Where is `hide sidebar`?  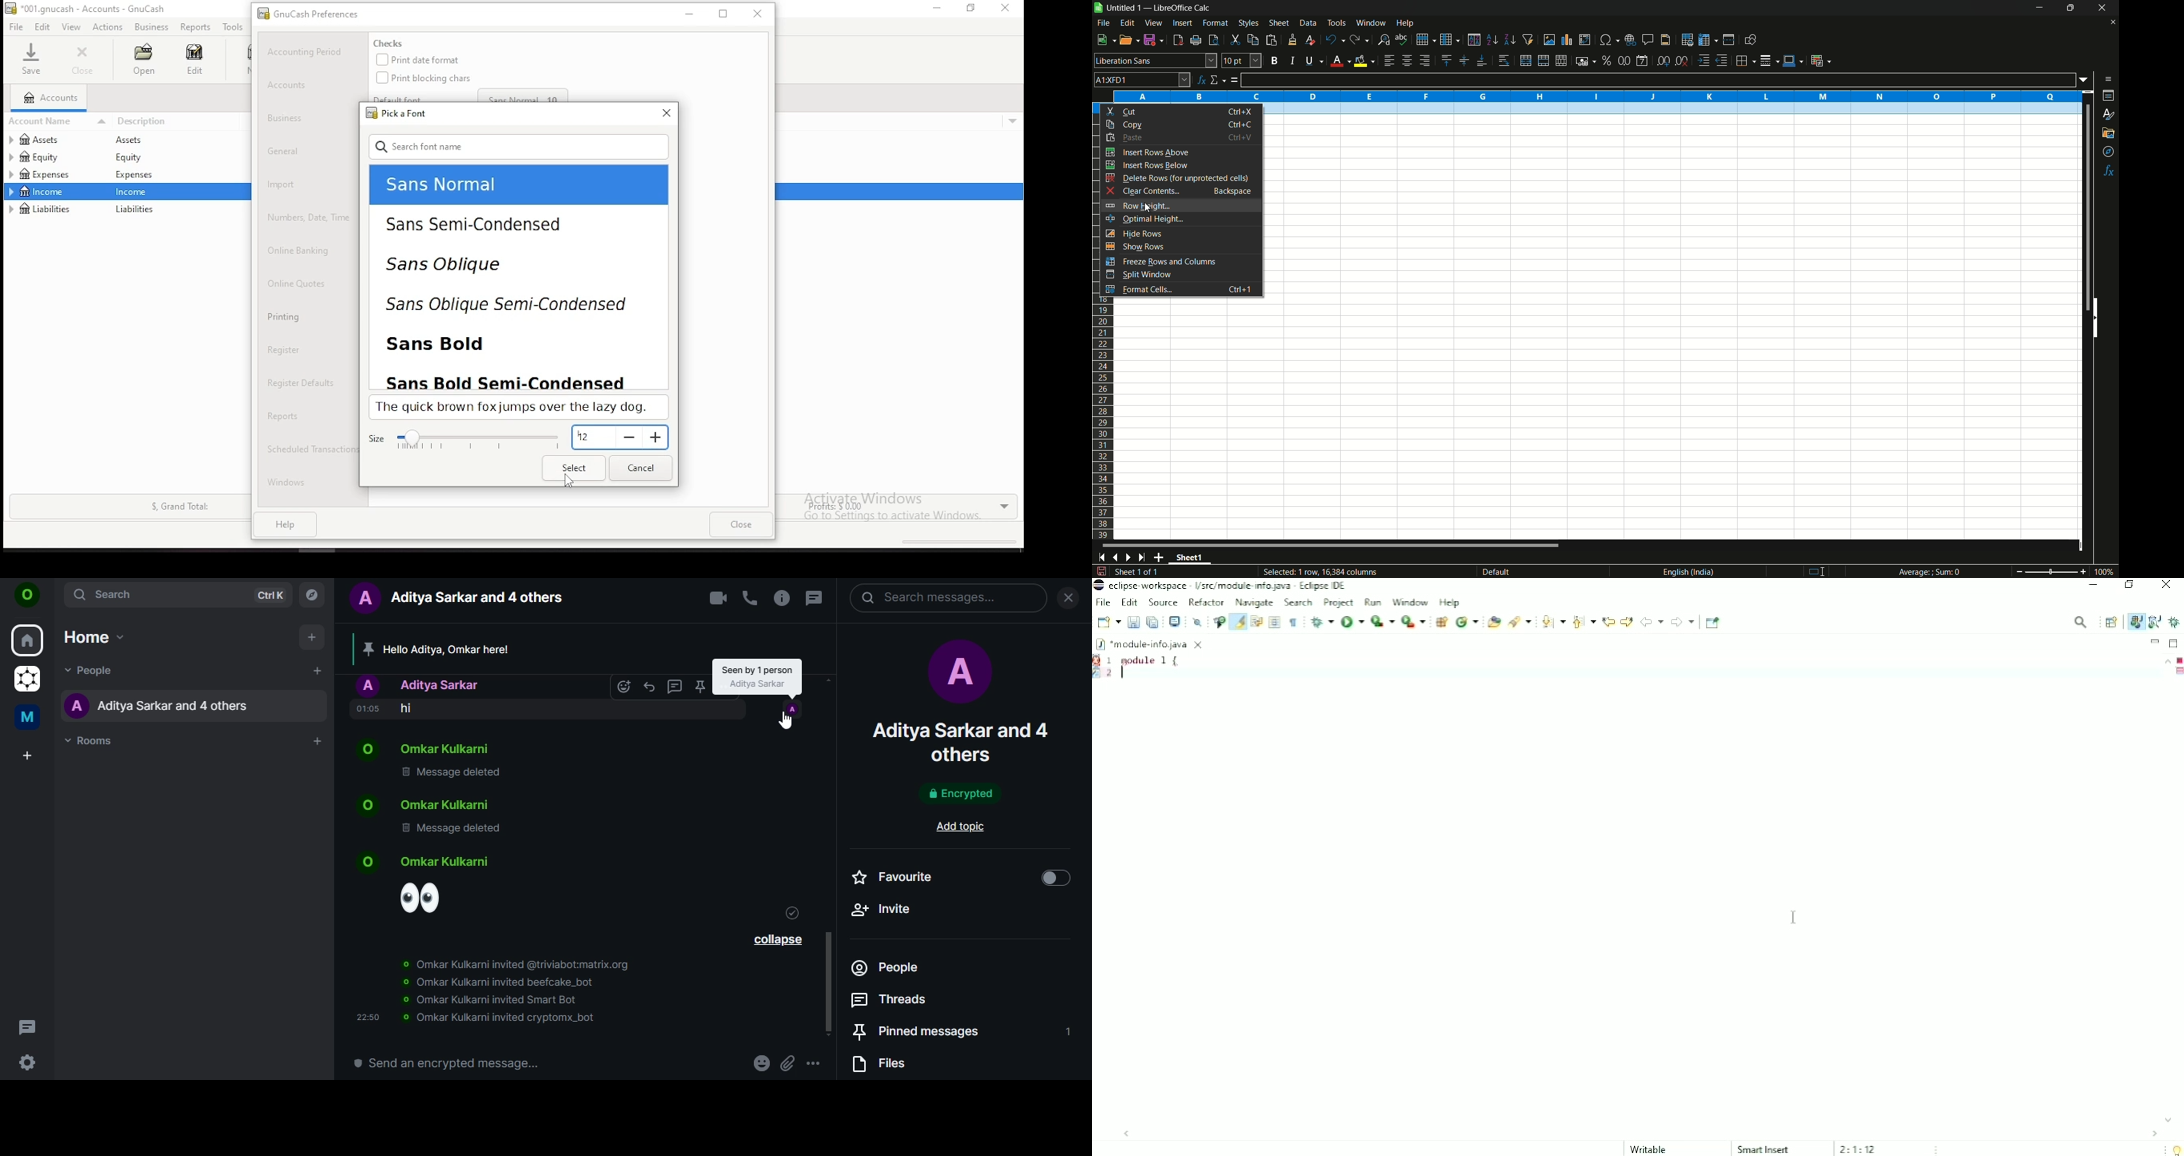 hide sidebar is located at coordinates (2100, 317).